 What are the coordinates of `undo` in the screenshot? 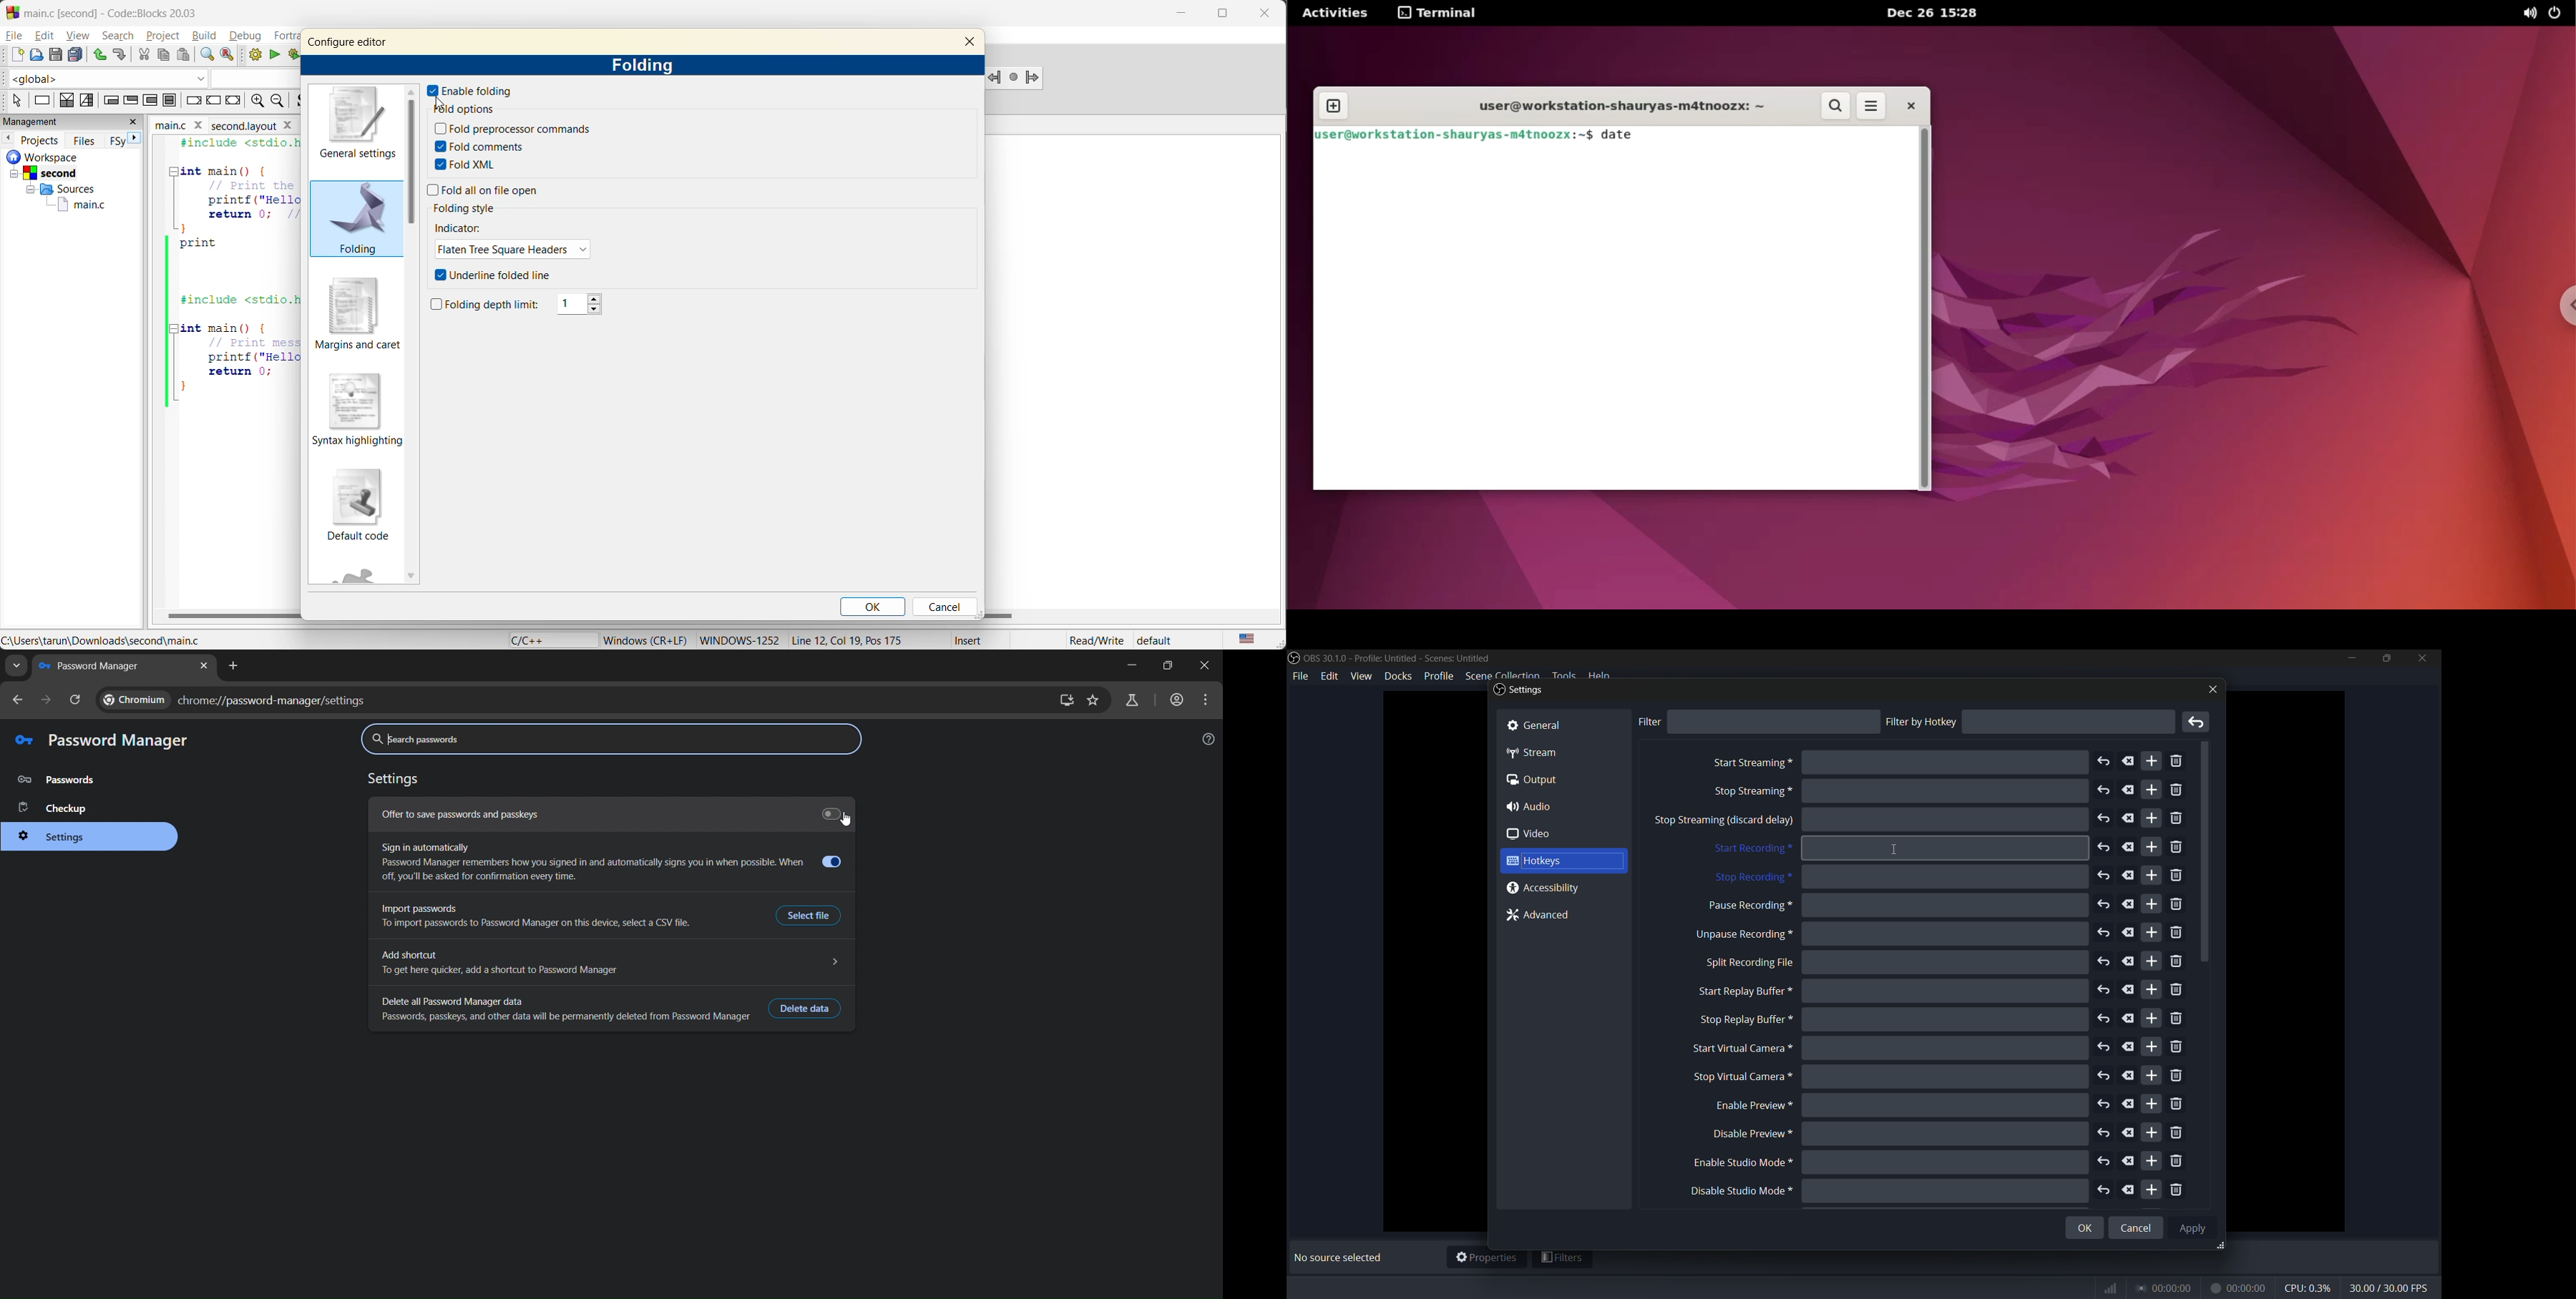 It's located at (2104, 1019).